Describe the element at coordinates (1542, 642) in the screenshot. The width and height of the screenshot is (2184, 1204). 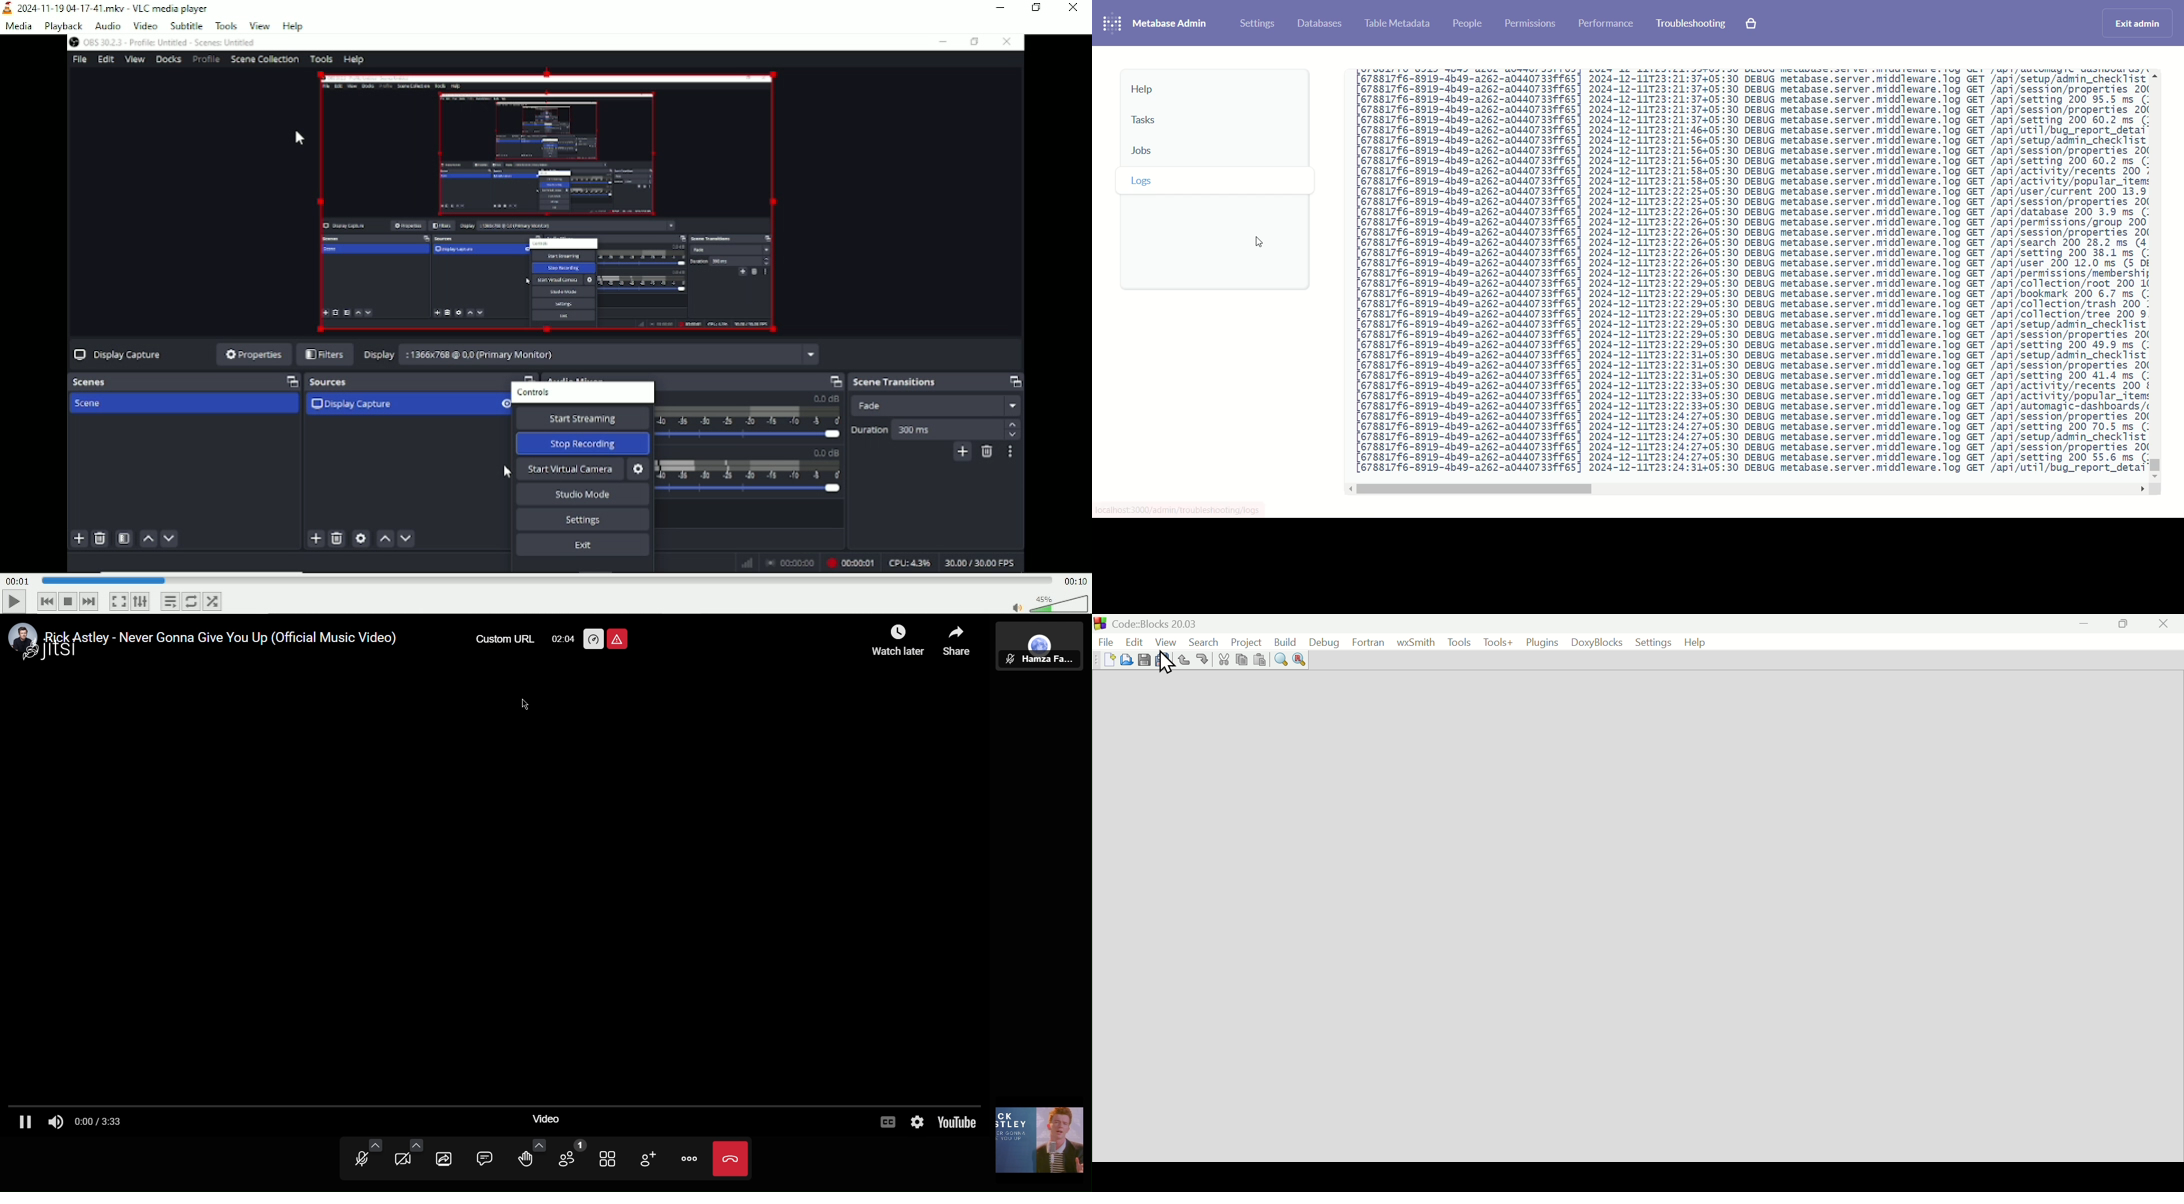
I see `Plugins` at that location.